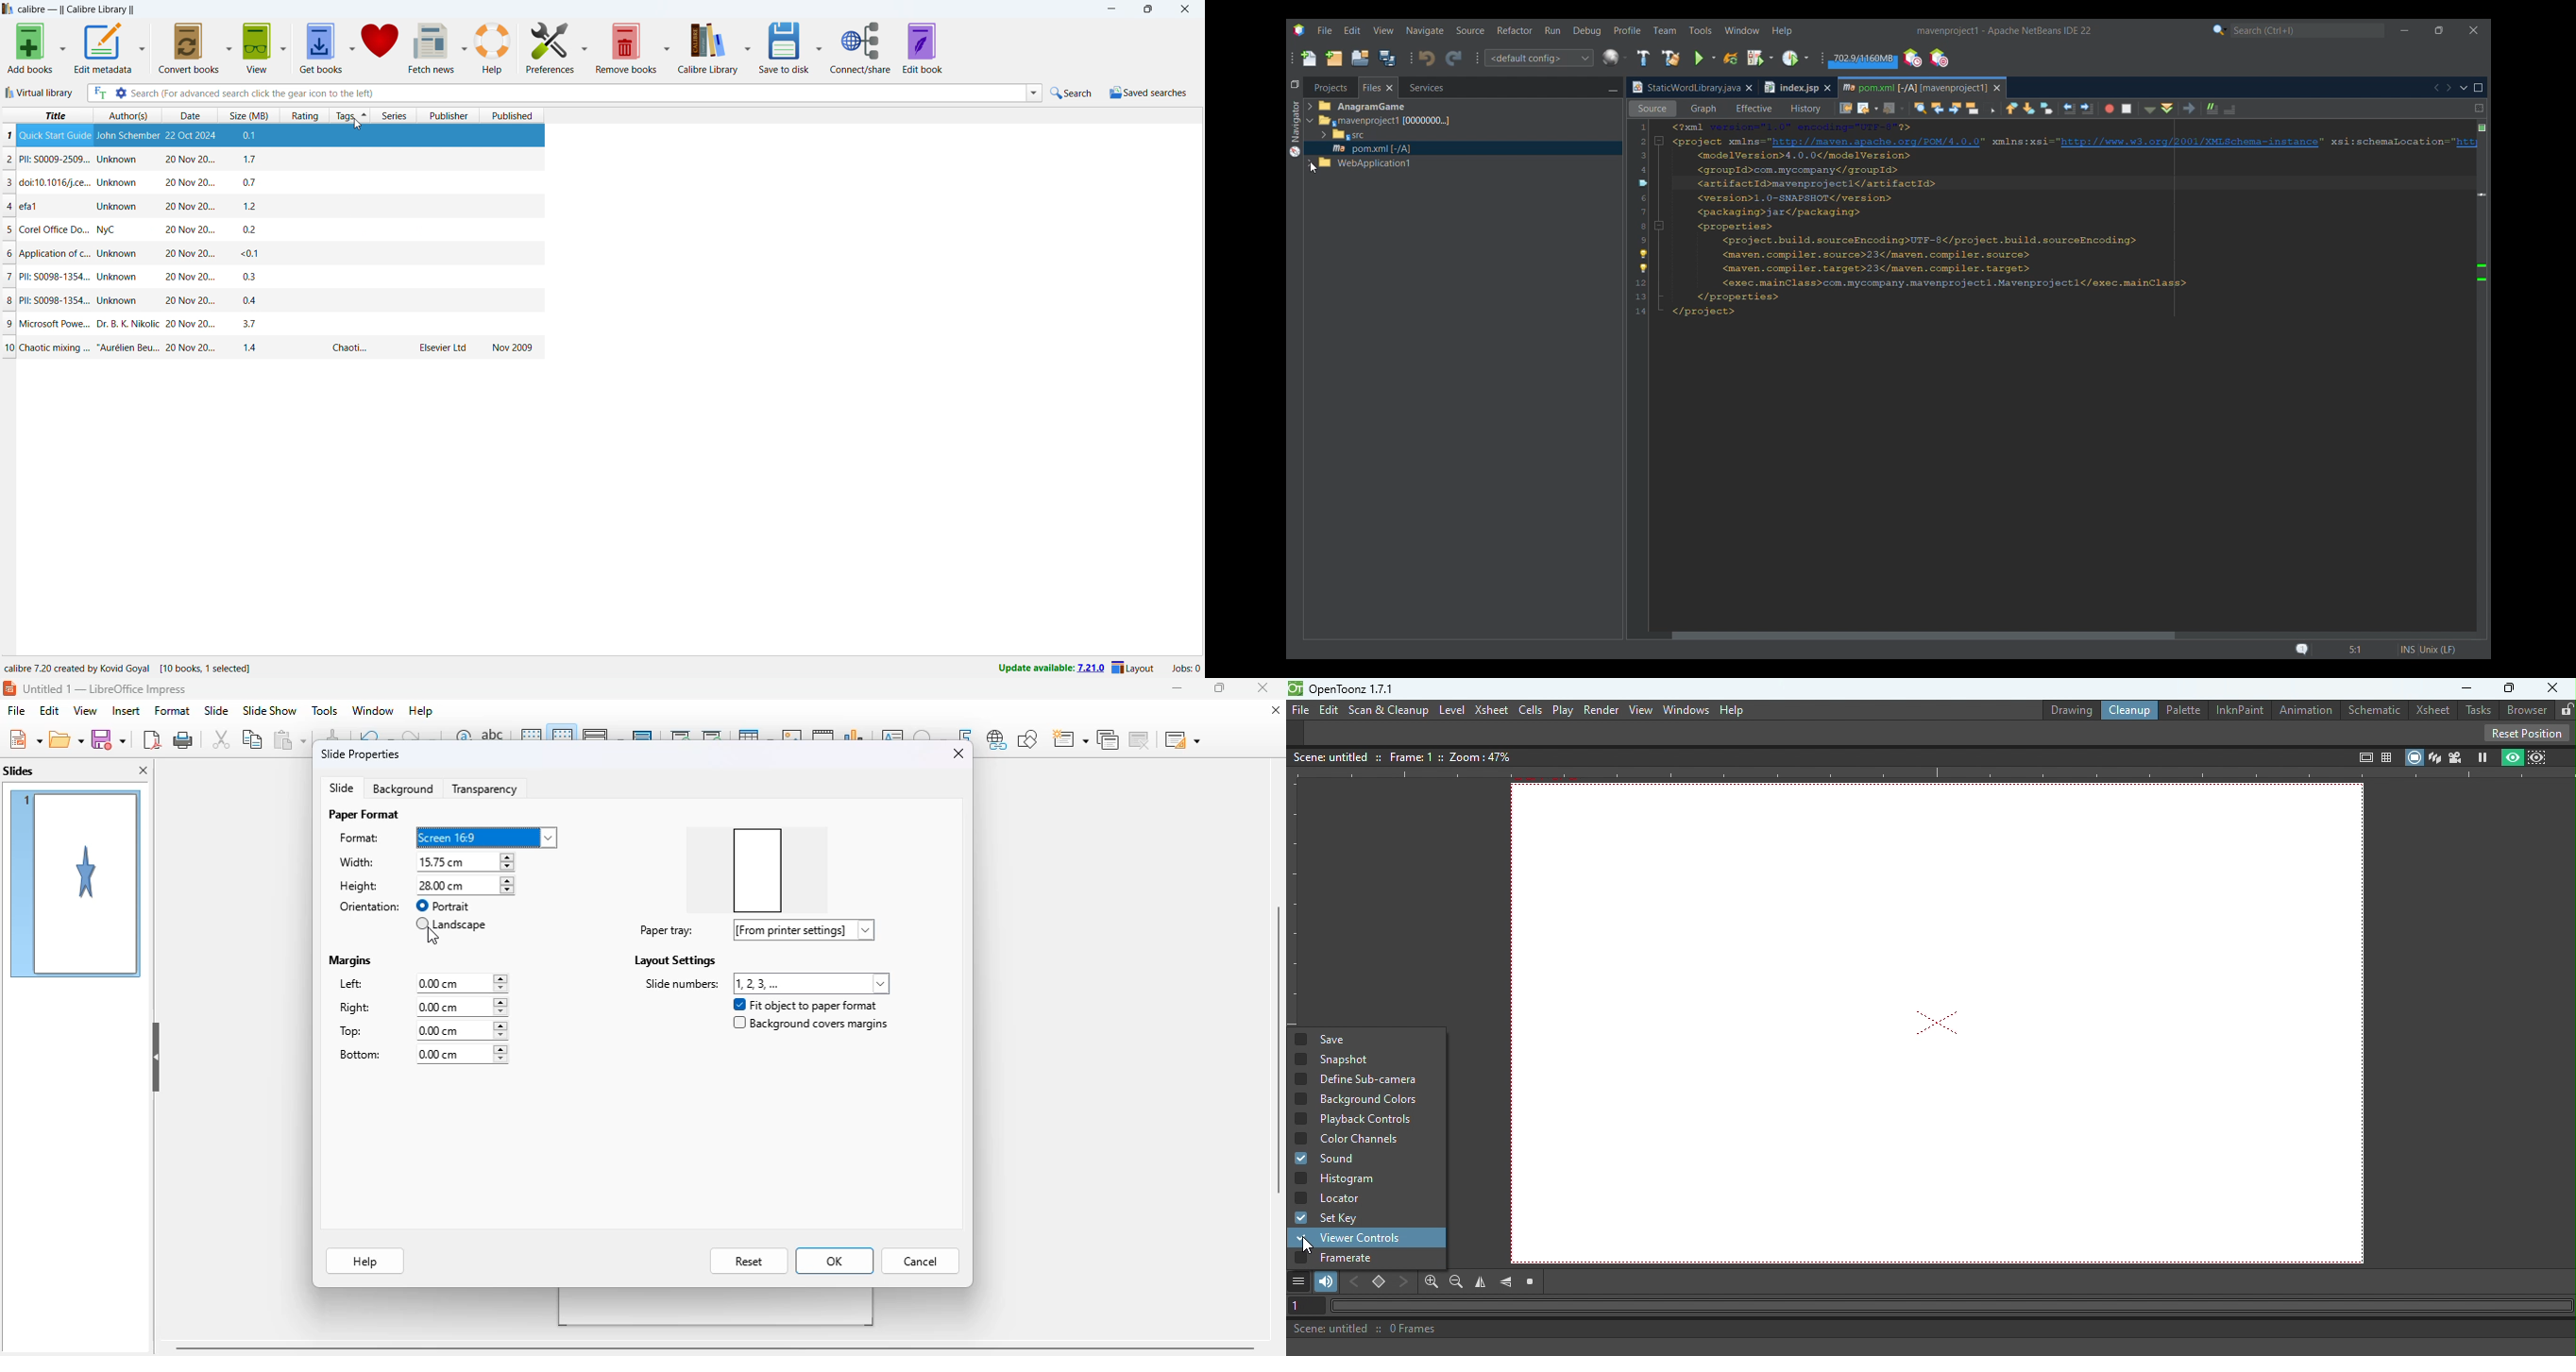 The width and height of the screenshot is (2576, 1372). I want to click on format: screen 16:9, so click(488, 838).